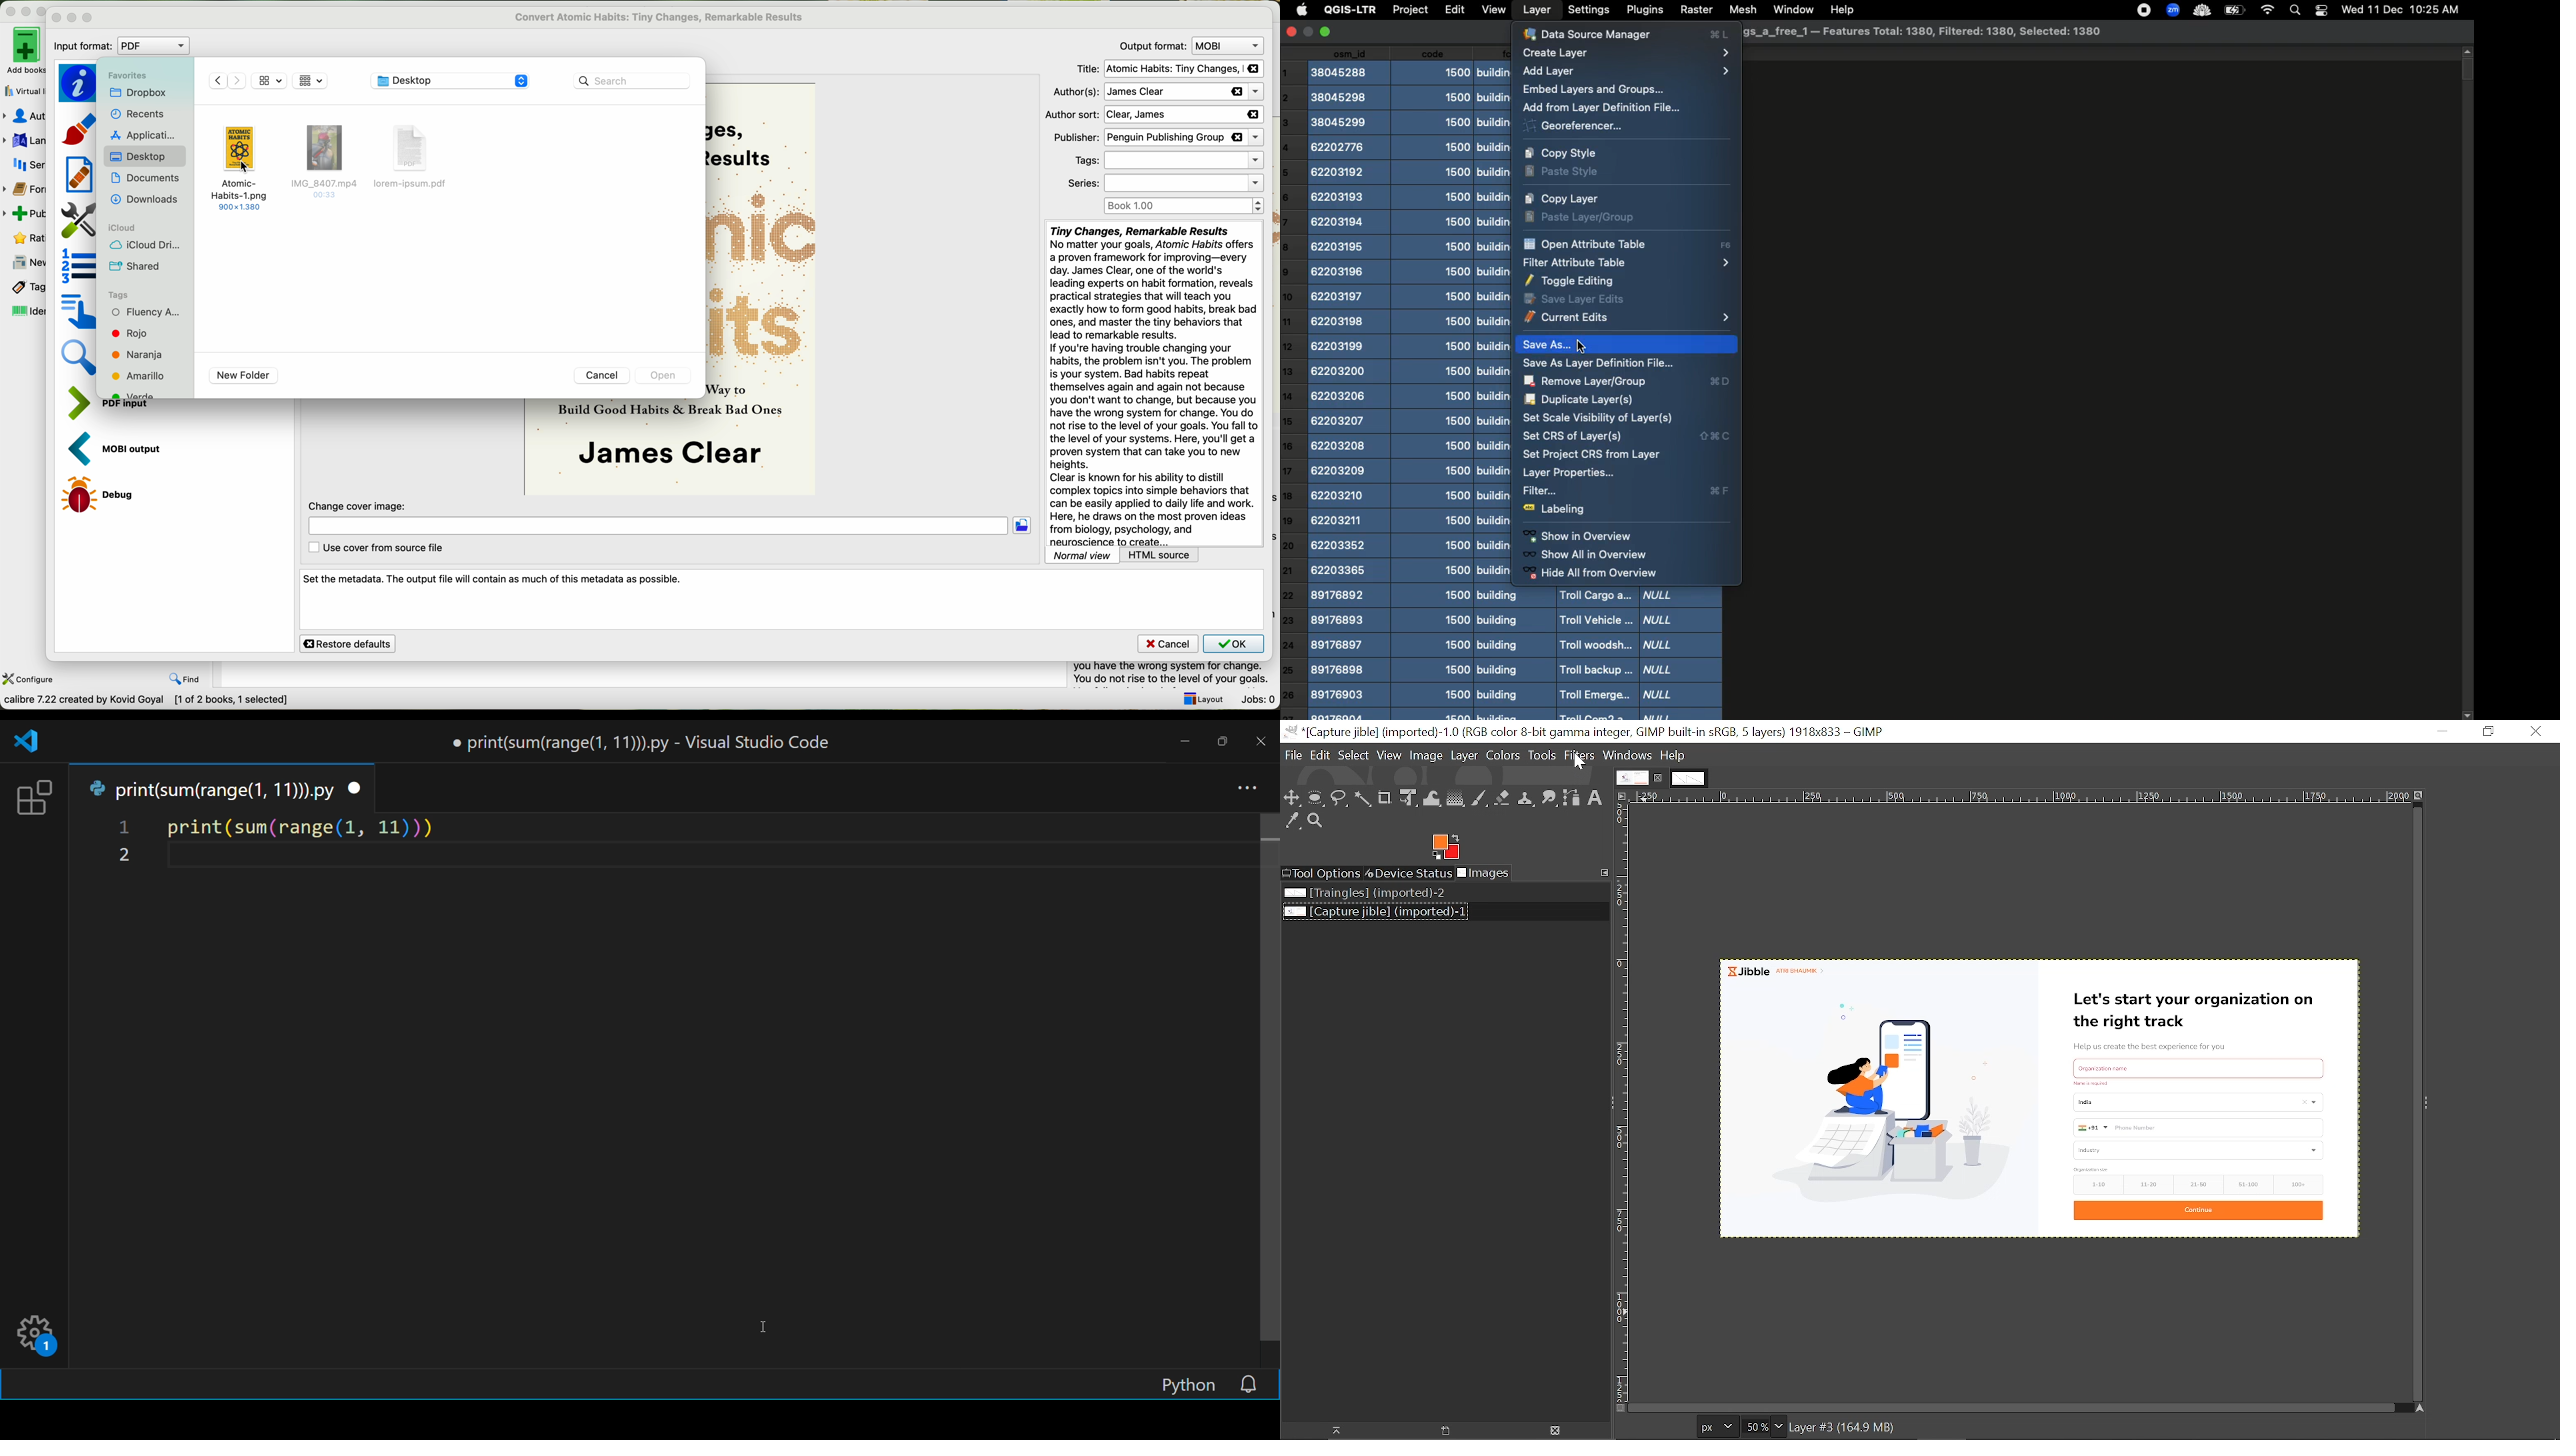 This screenshot has width=2576, height=1456. What do you see at coordinates (81, 128) in the screenshot?
I see `look and feel` at bounding box center [81, 128].